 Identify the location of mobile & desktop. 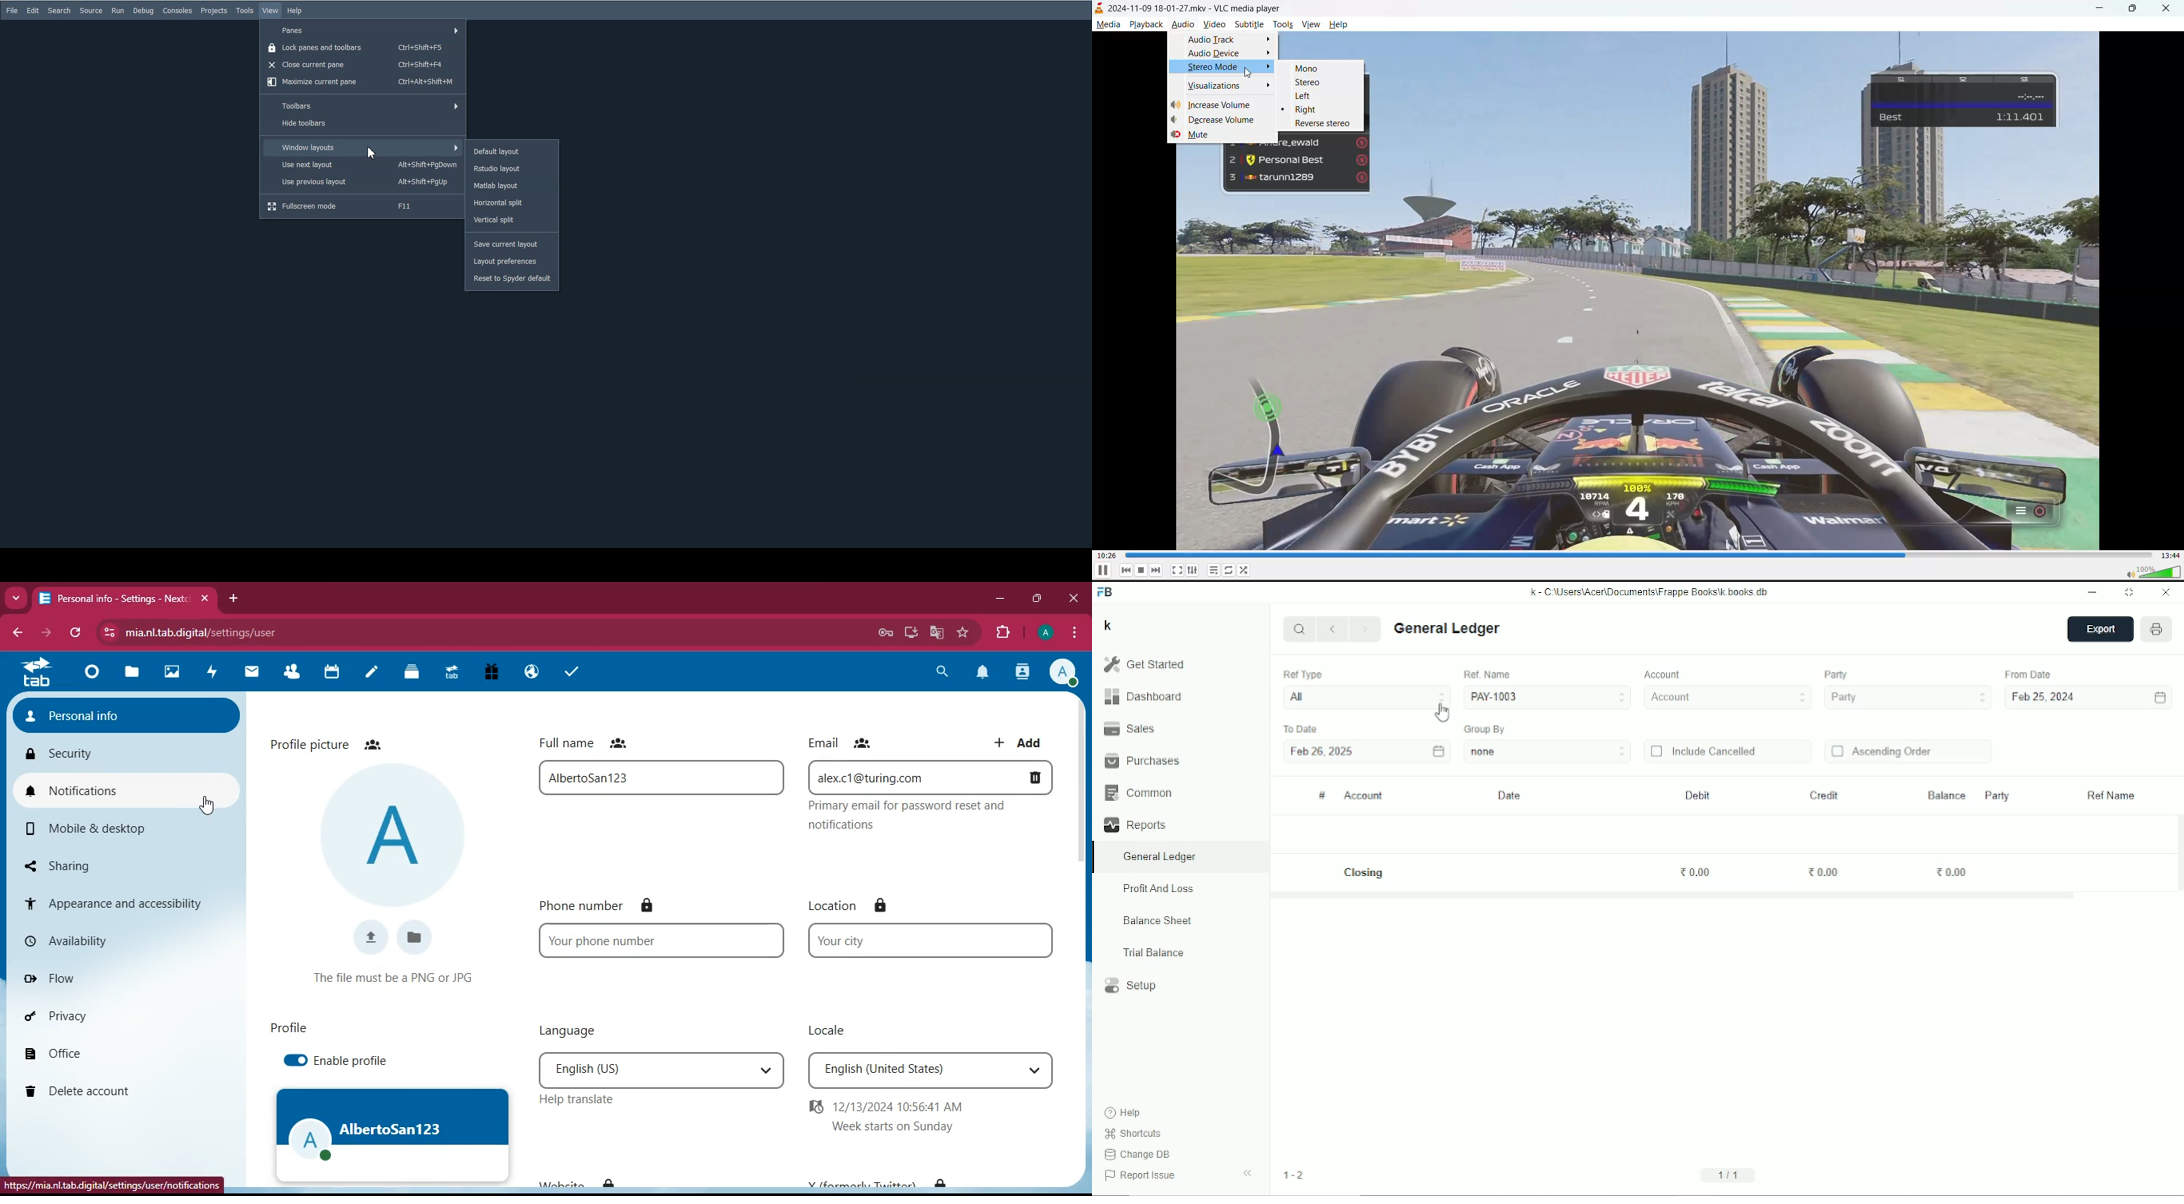
(128, 830).